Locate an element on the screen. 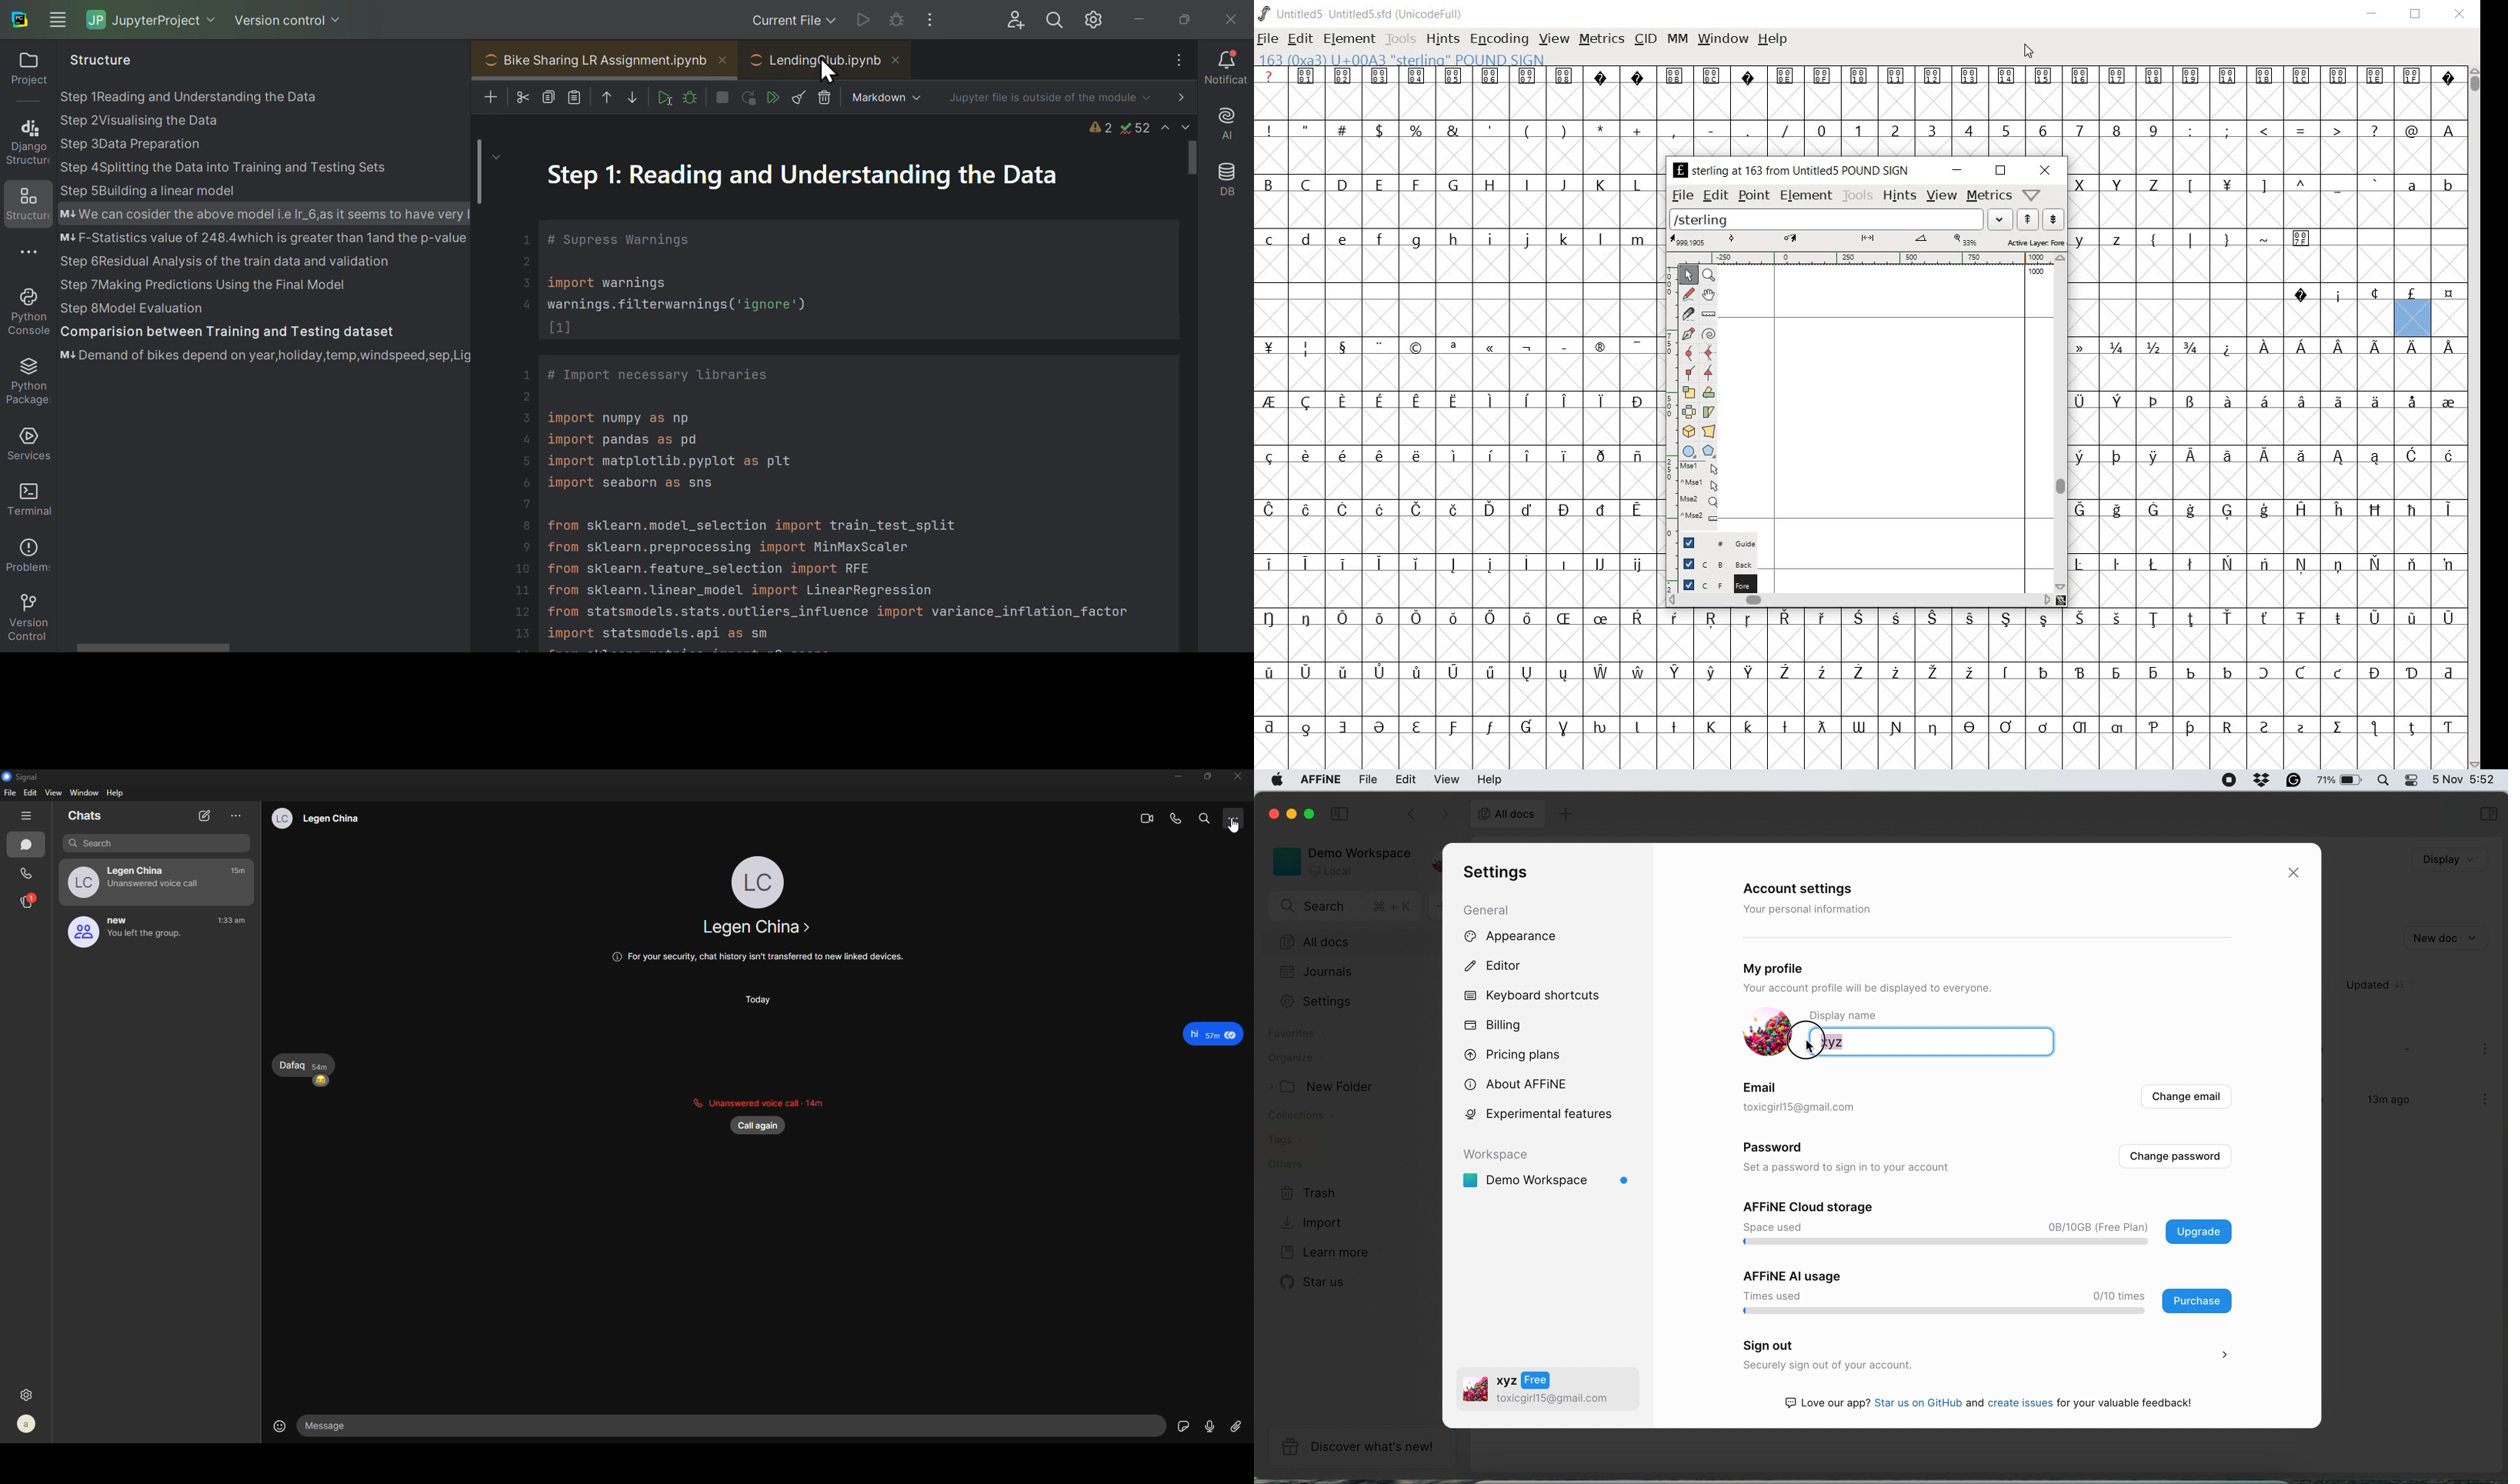 This screenshot has width=2520, height=1484. Structure of project one is located at coordinates (268, 261).